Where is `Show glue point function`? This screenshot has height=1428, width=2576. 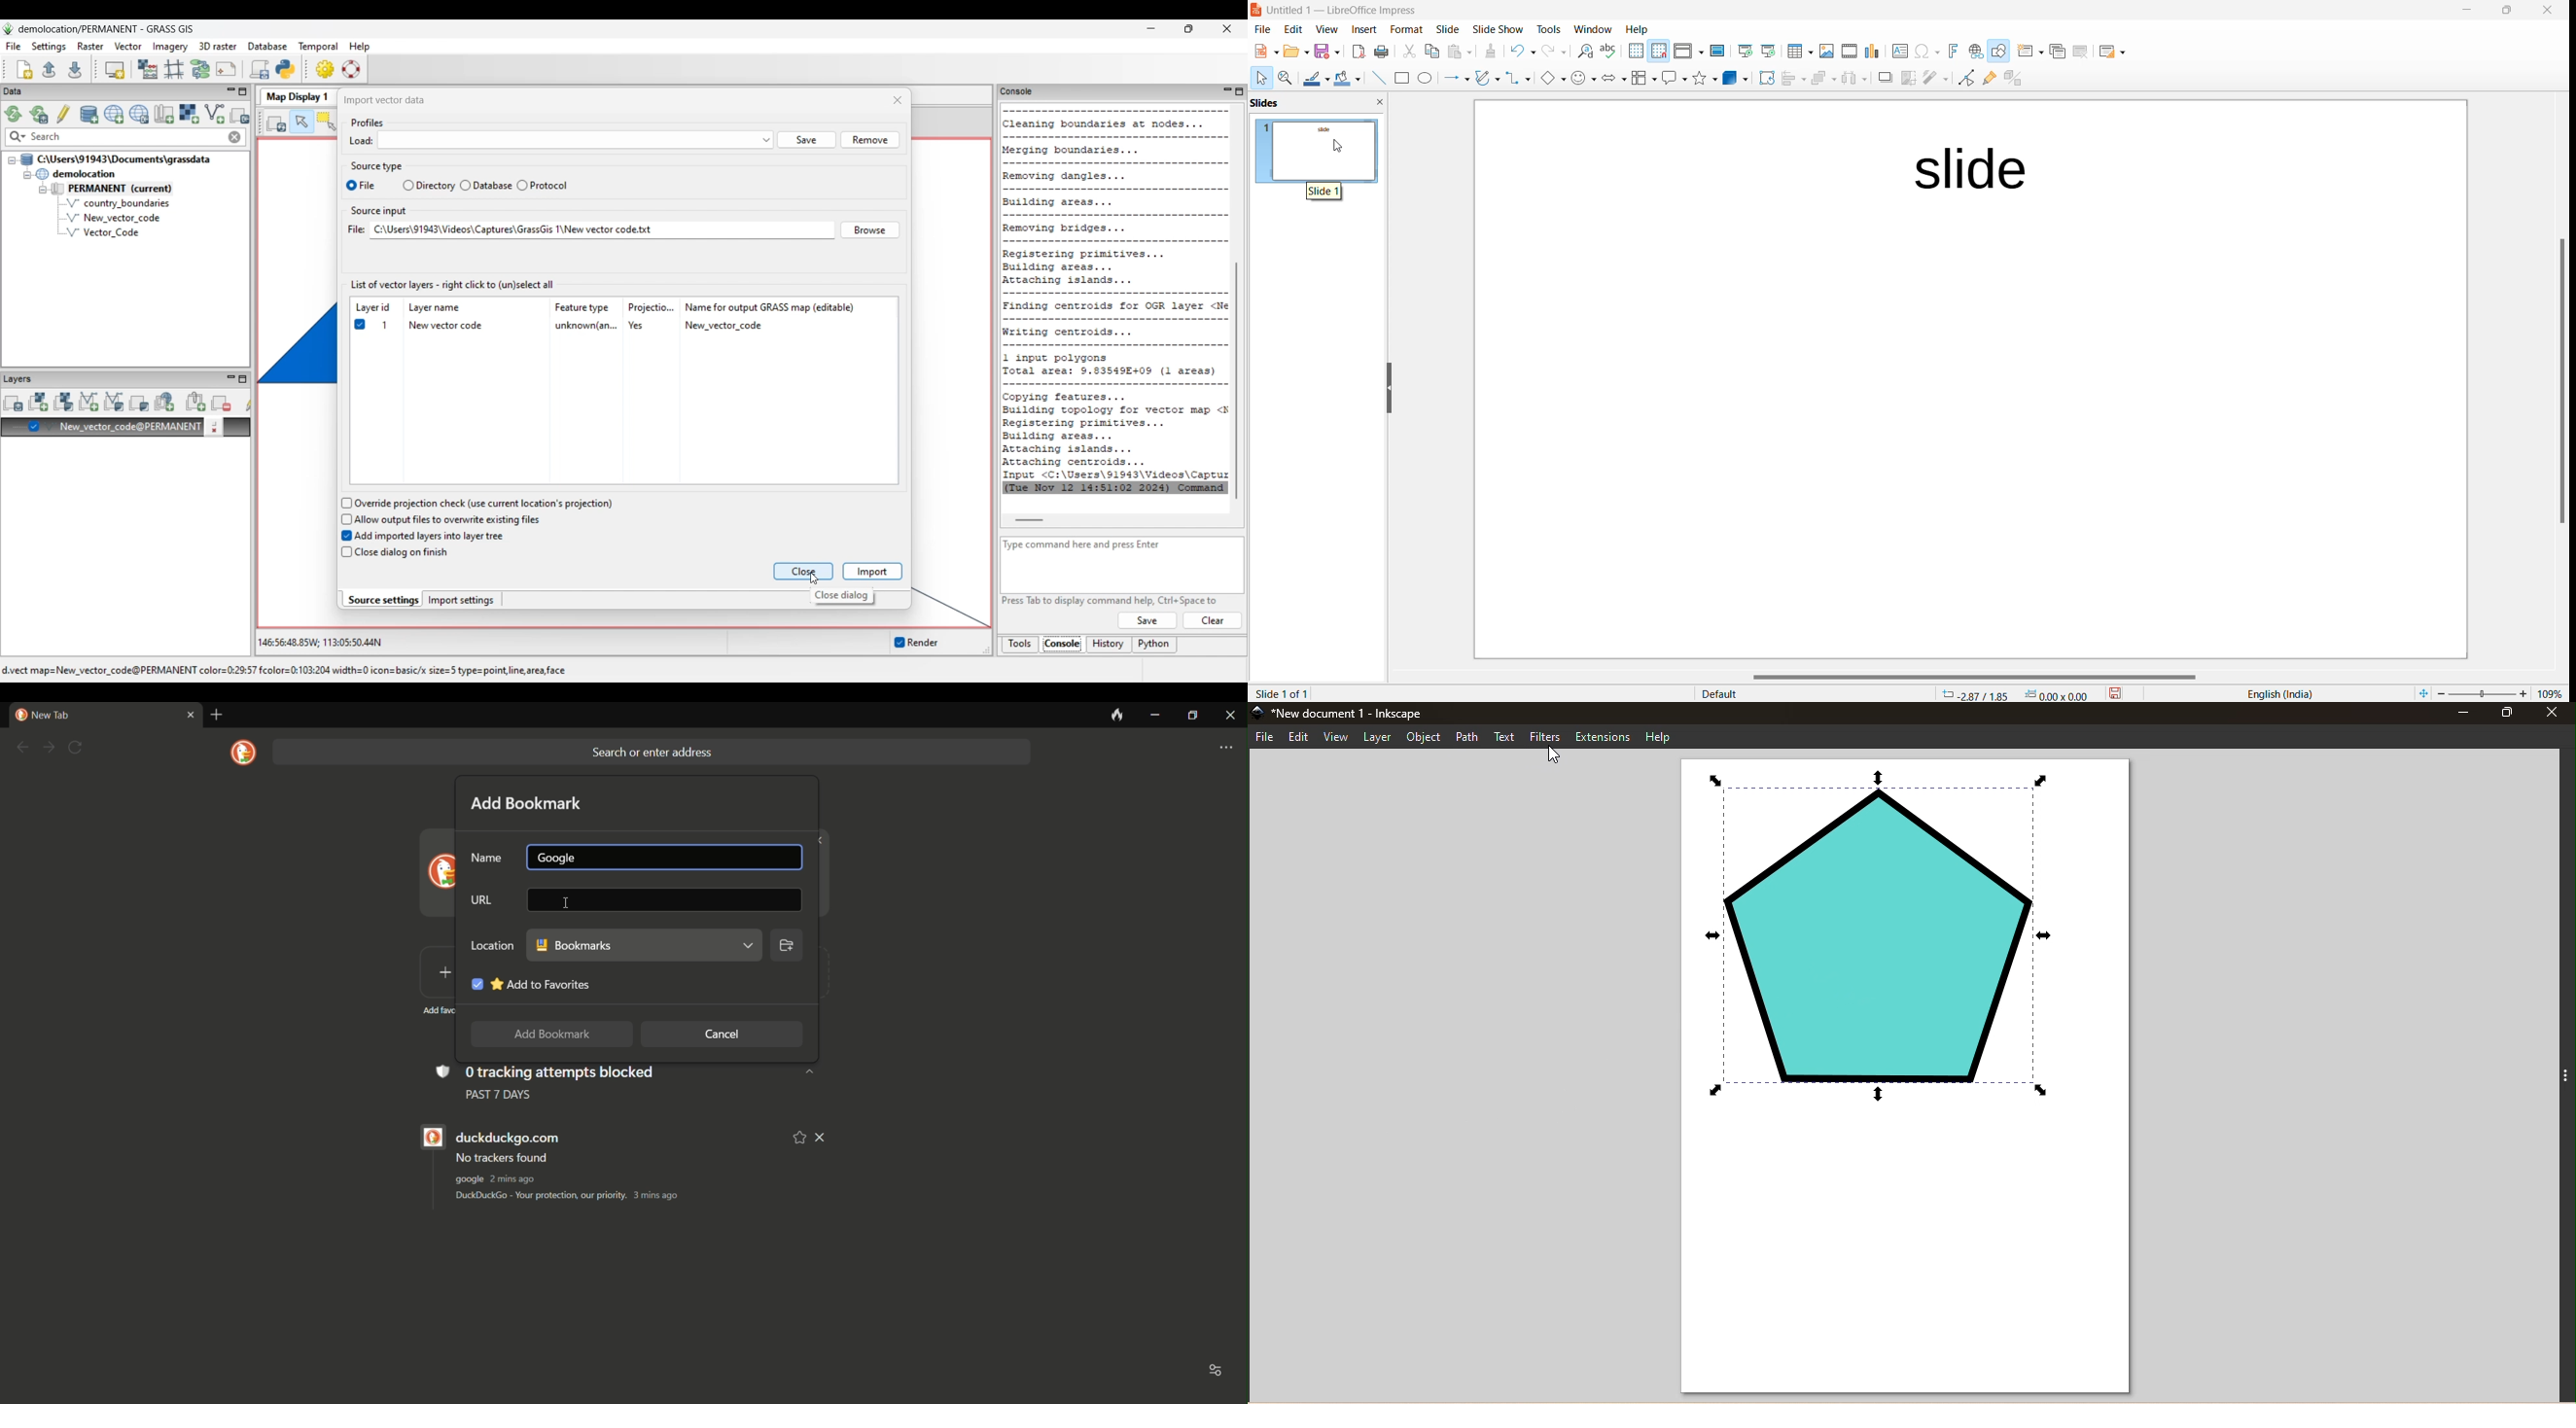
Show glue point function is located at coordinates (1988, 78).